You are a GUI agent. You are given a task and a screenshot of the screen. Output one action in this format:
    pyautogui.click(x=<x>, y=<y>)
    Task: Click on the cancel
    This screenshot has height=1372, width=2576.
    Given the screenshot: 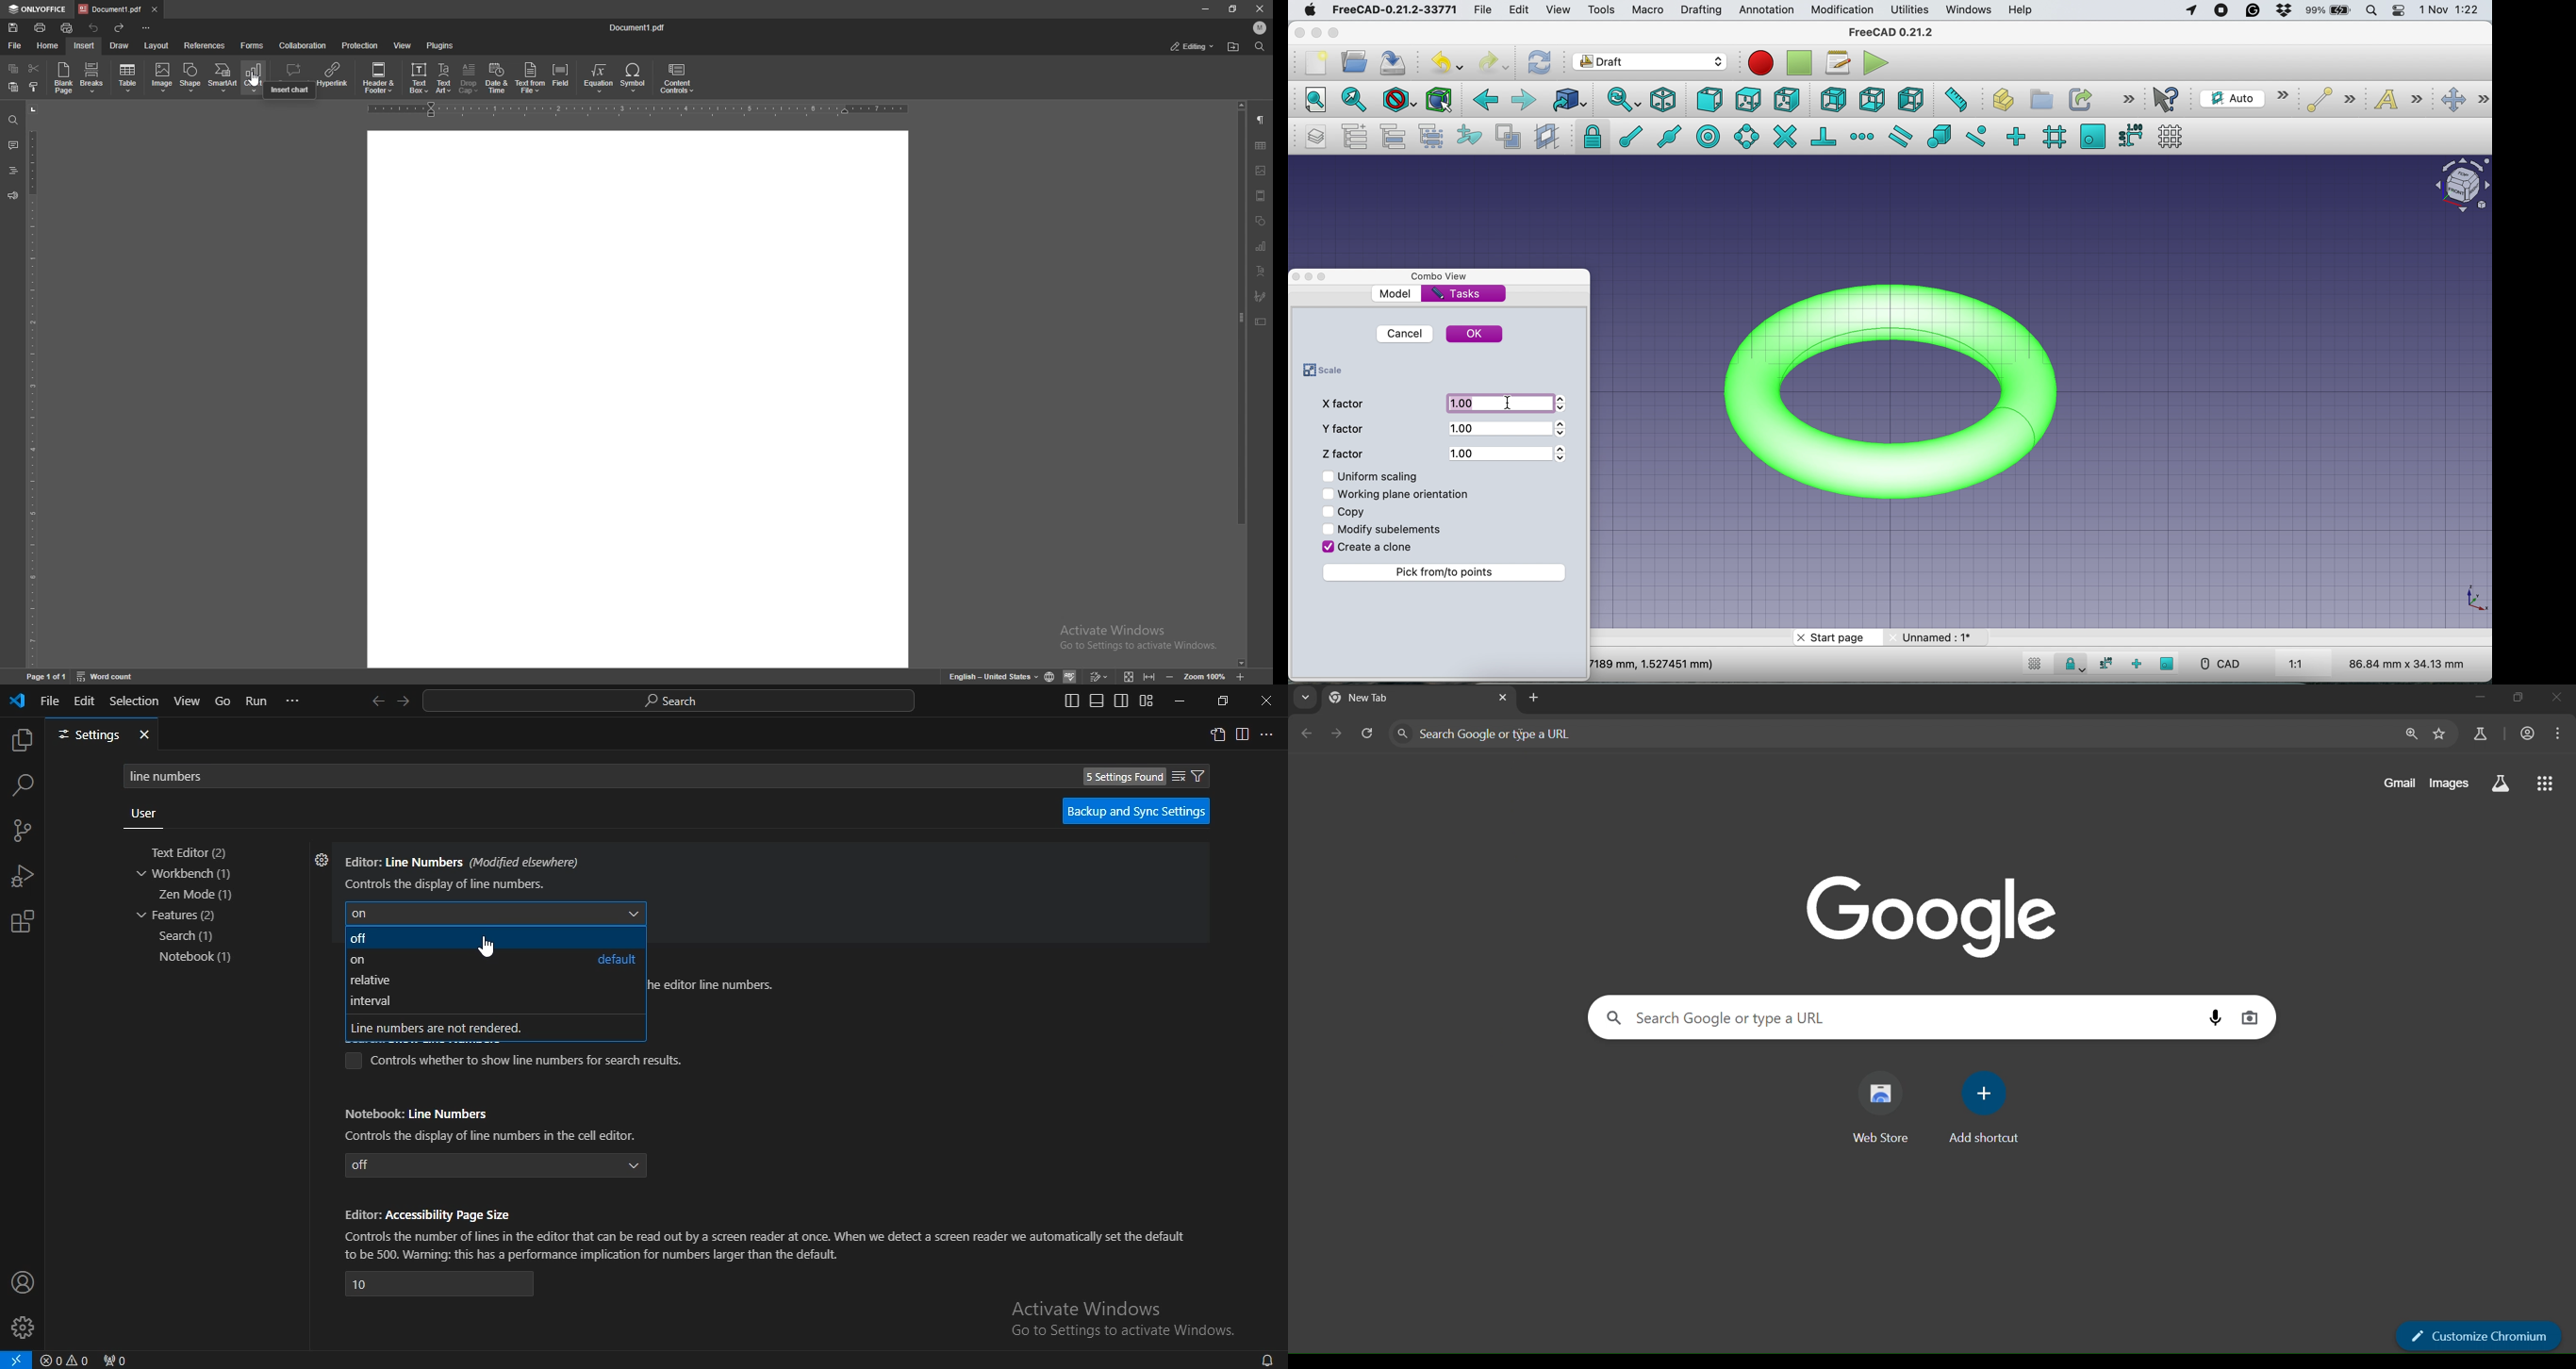 What is the action you would take?
    pyautogui.click(x=1404, y=333)
    